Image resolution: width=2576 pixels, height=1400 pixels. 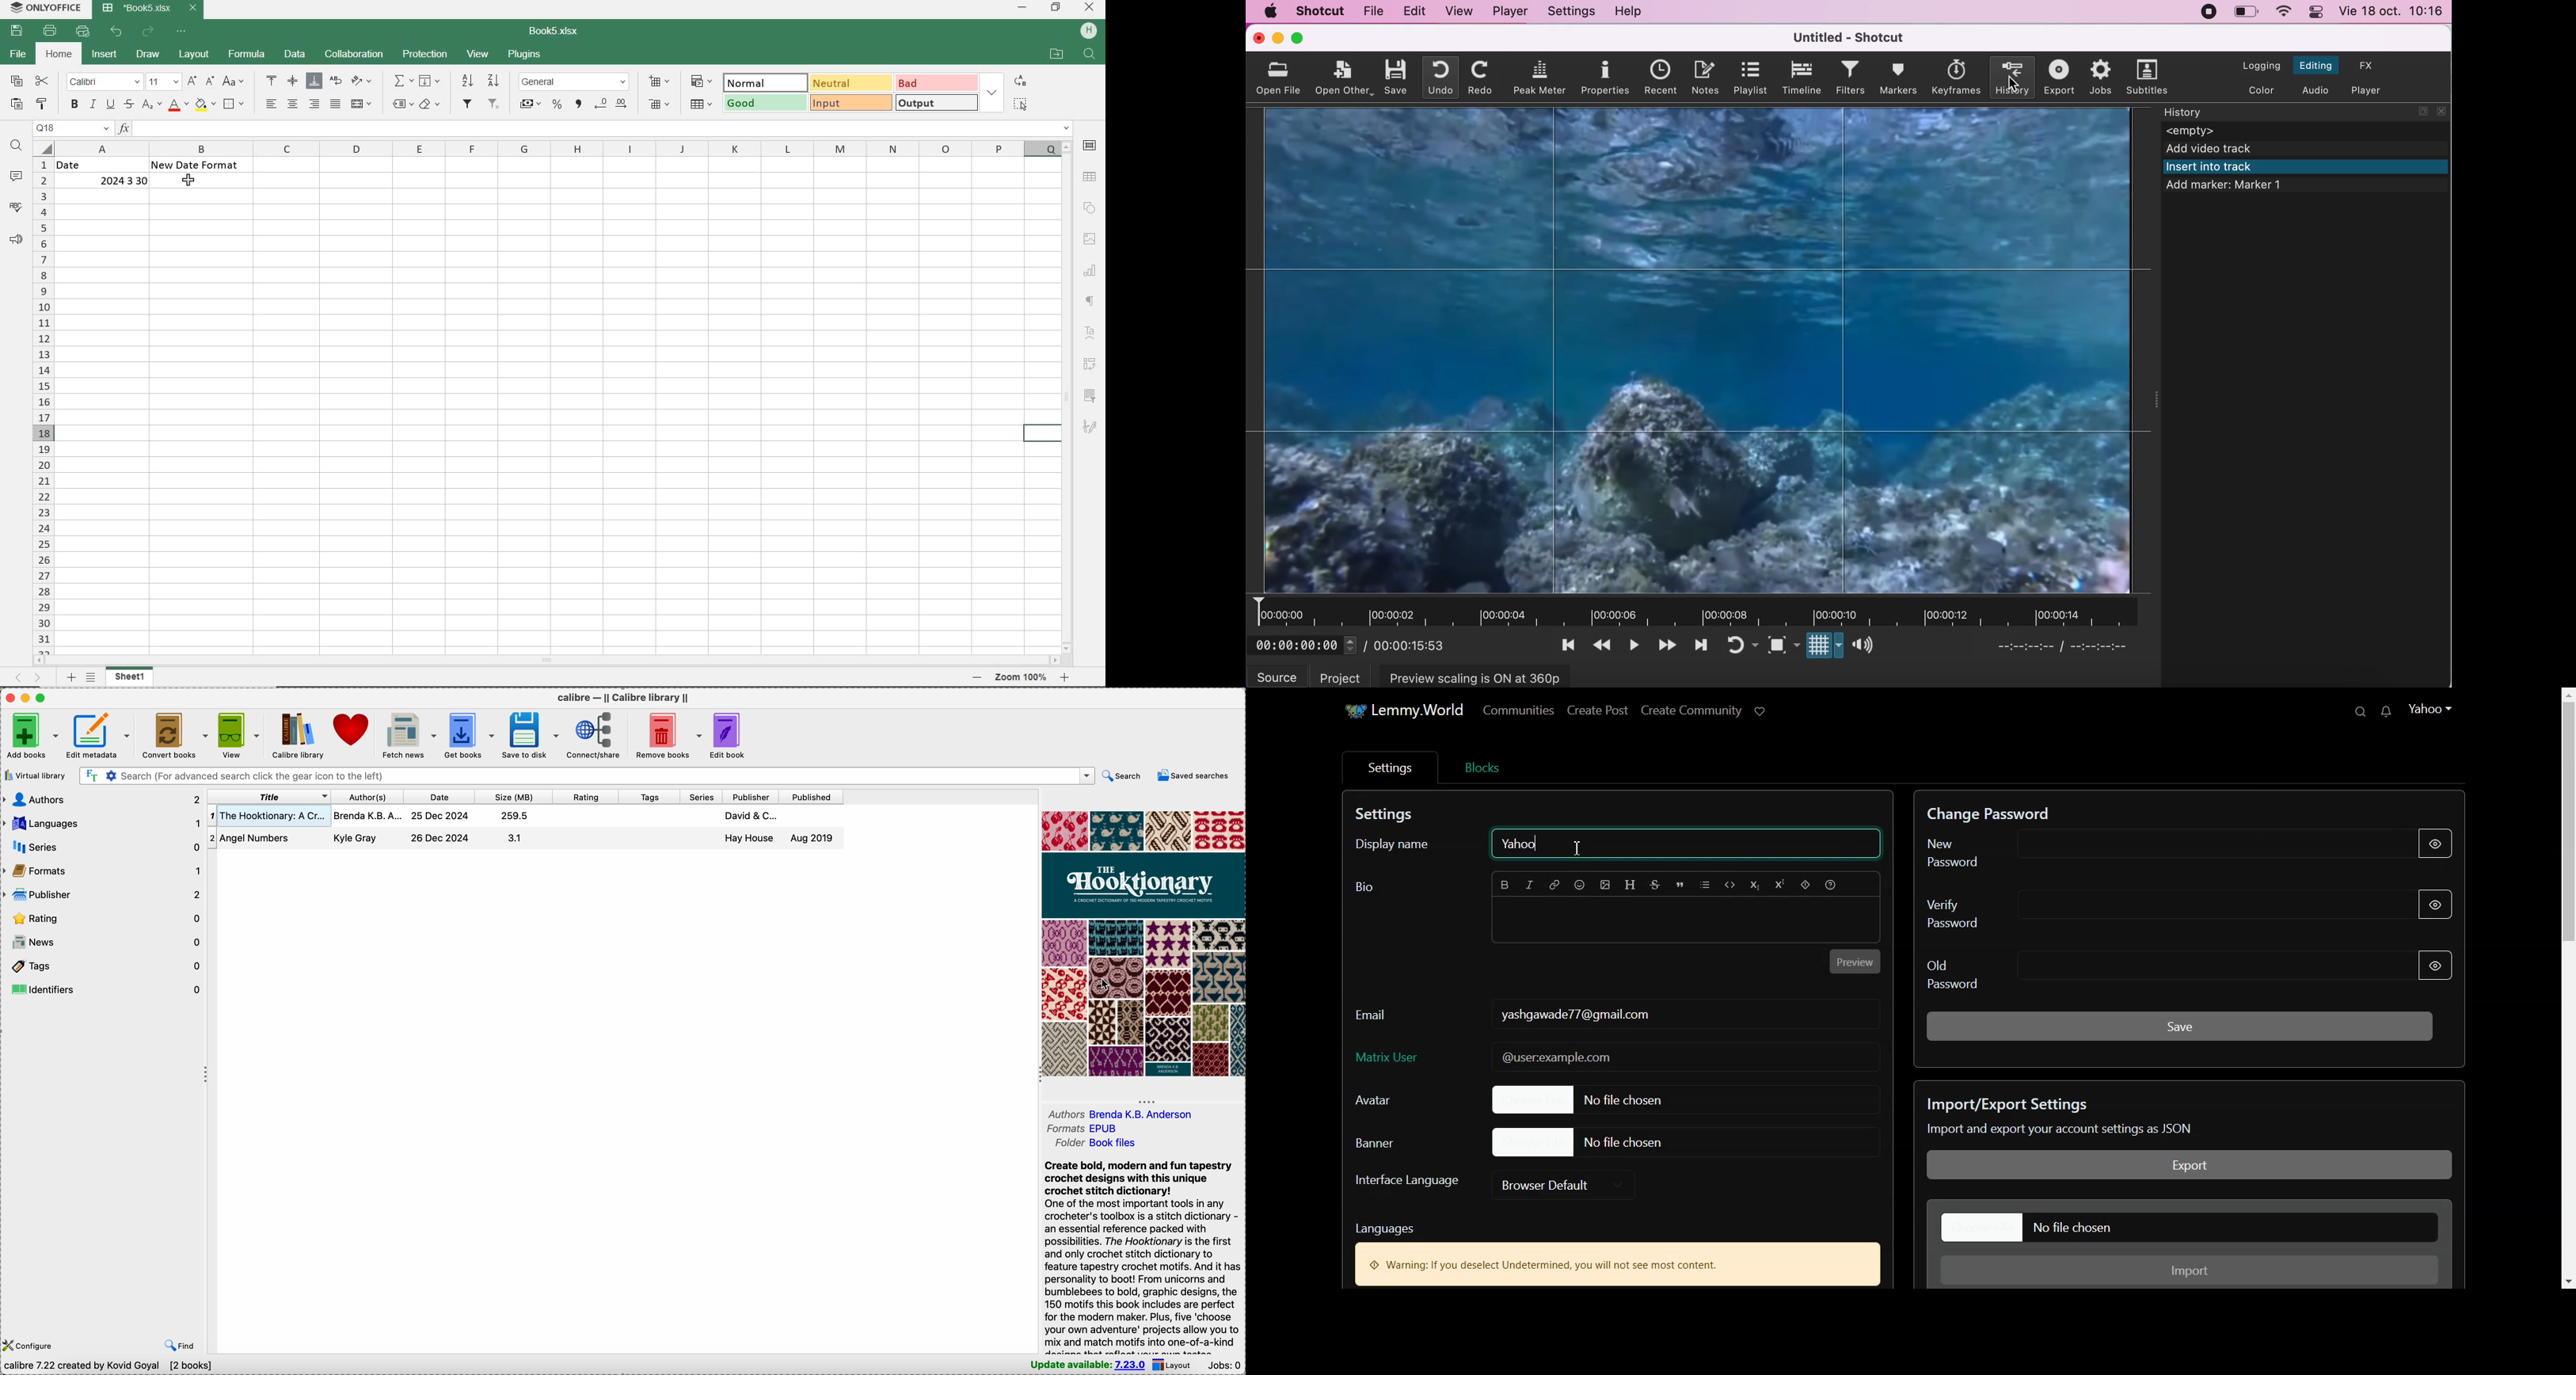 I want to click on Calibre library, so click(x=297, y=735).